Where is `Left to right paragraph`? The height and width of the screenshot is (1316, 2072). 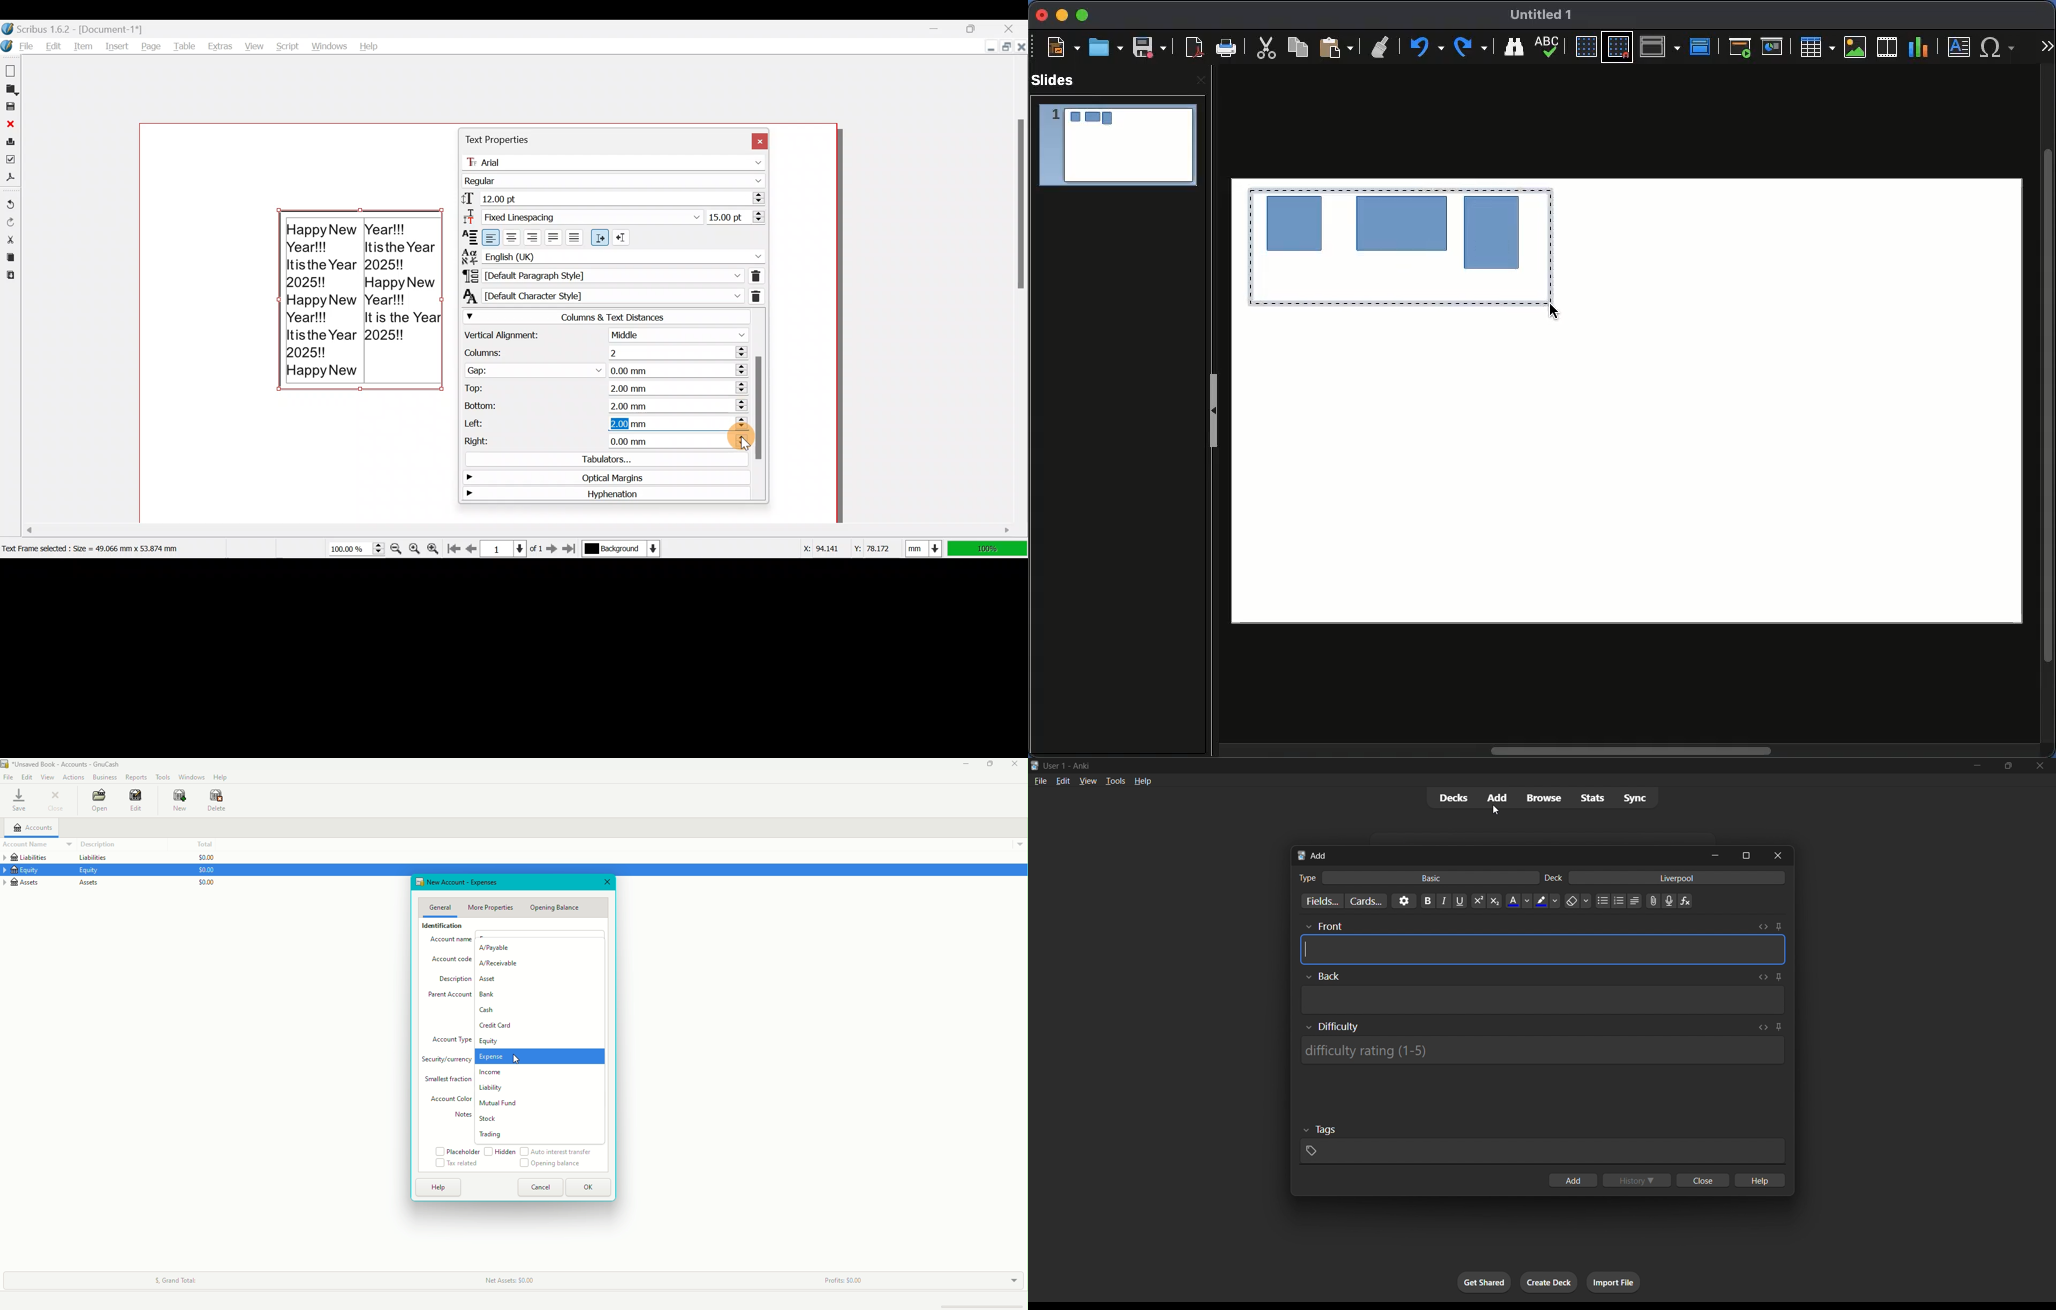 Left to right paragraph is located at coordinates (600, 238).